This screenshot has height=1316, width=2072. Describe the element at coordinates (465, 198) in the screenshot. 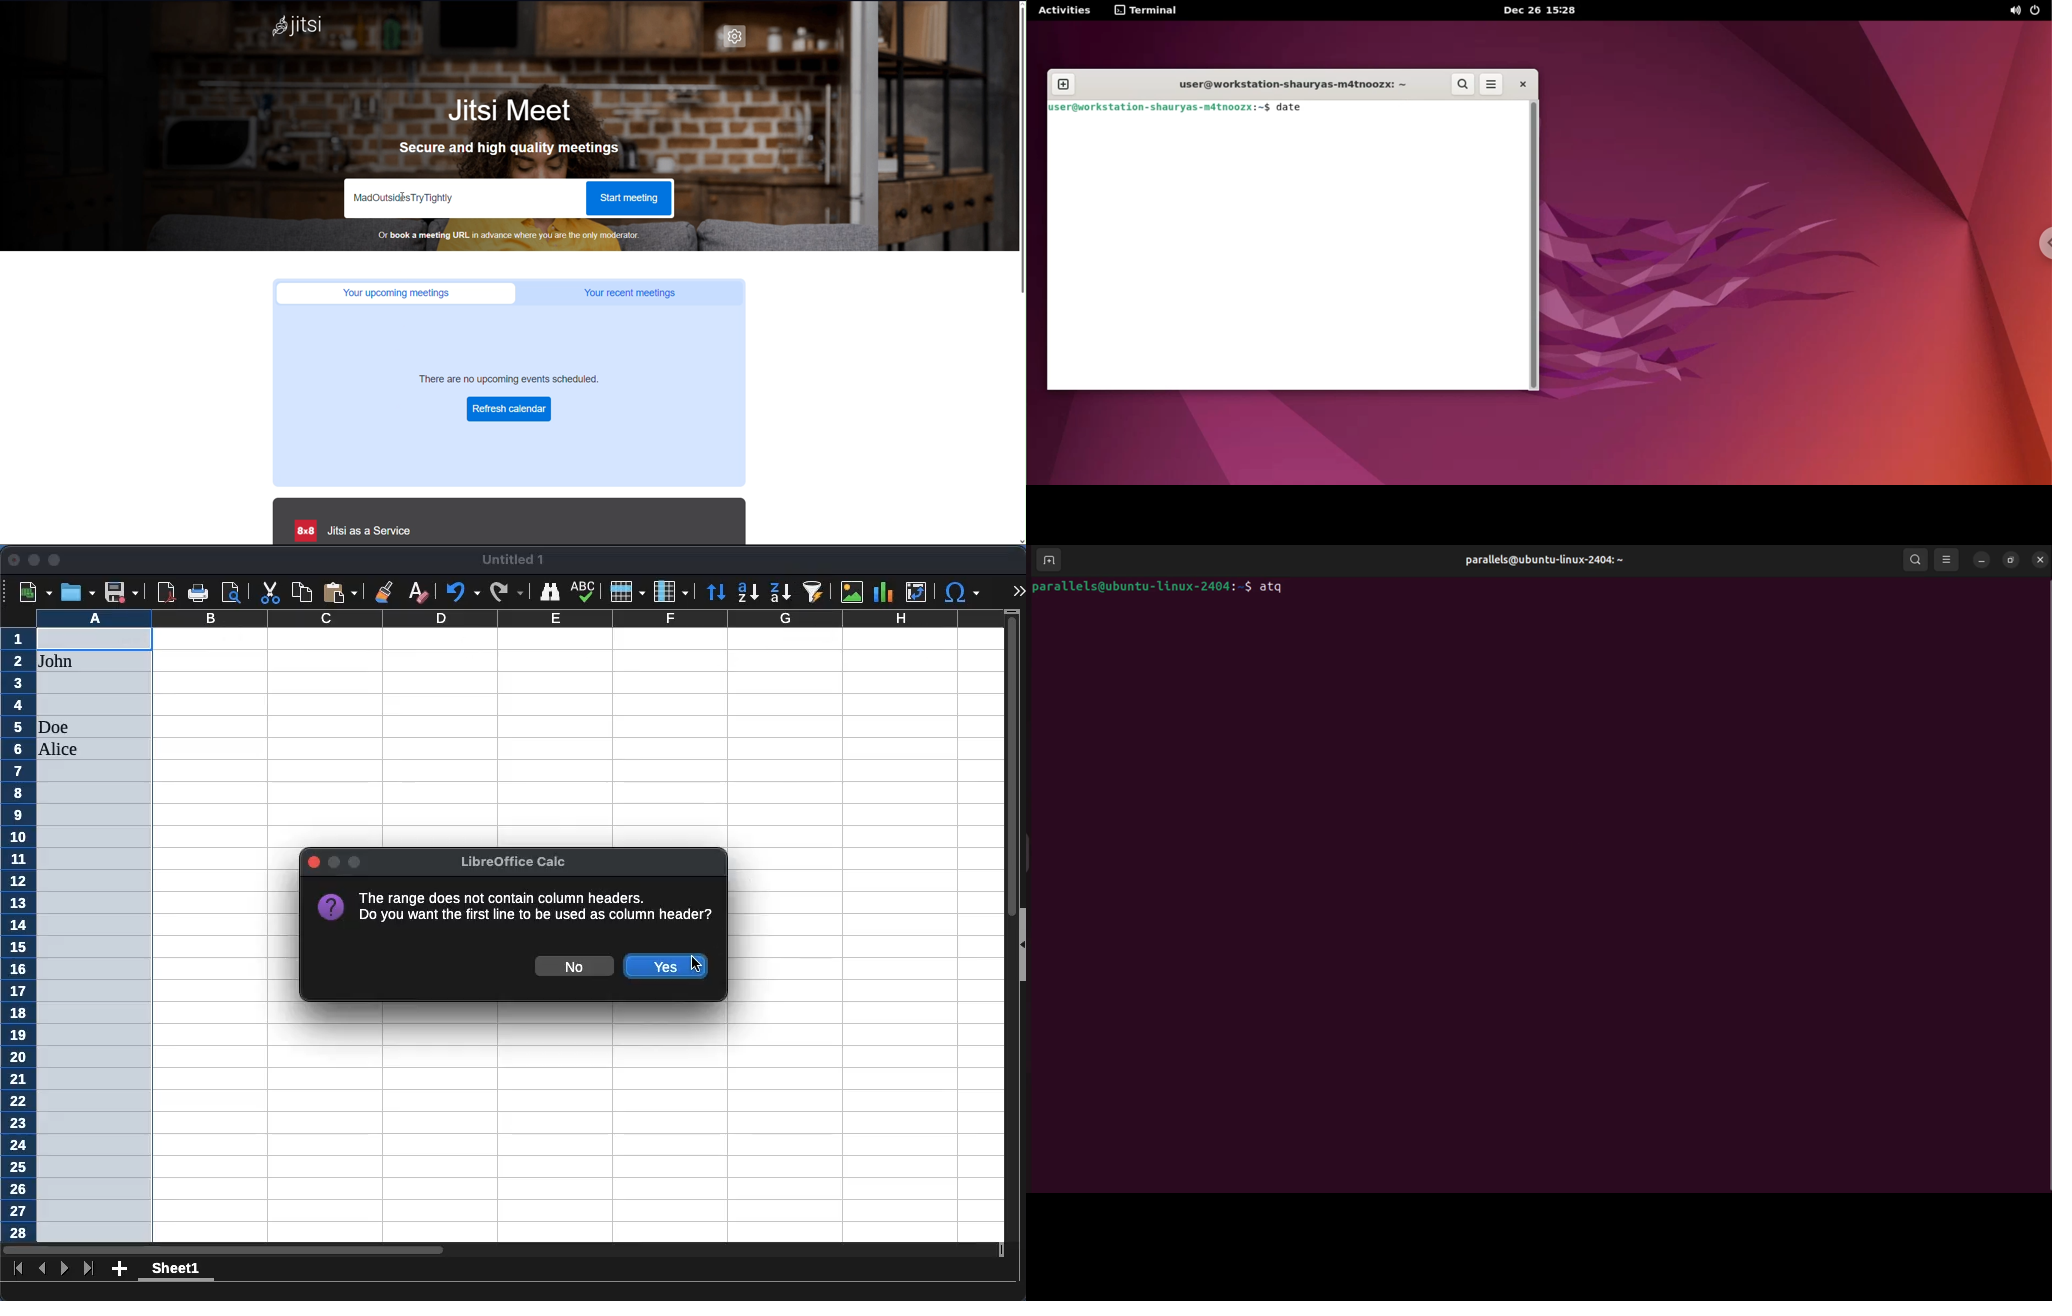

I see `Meeting URL` at that location.